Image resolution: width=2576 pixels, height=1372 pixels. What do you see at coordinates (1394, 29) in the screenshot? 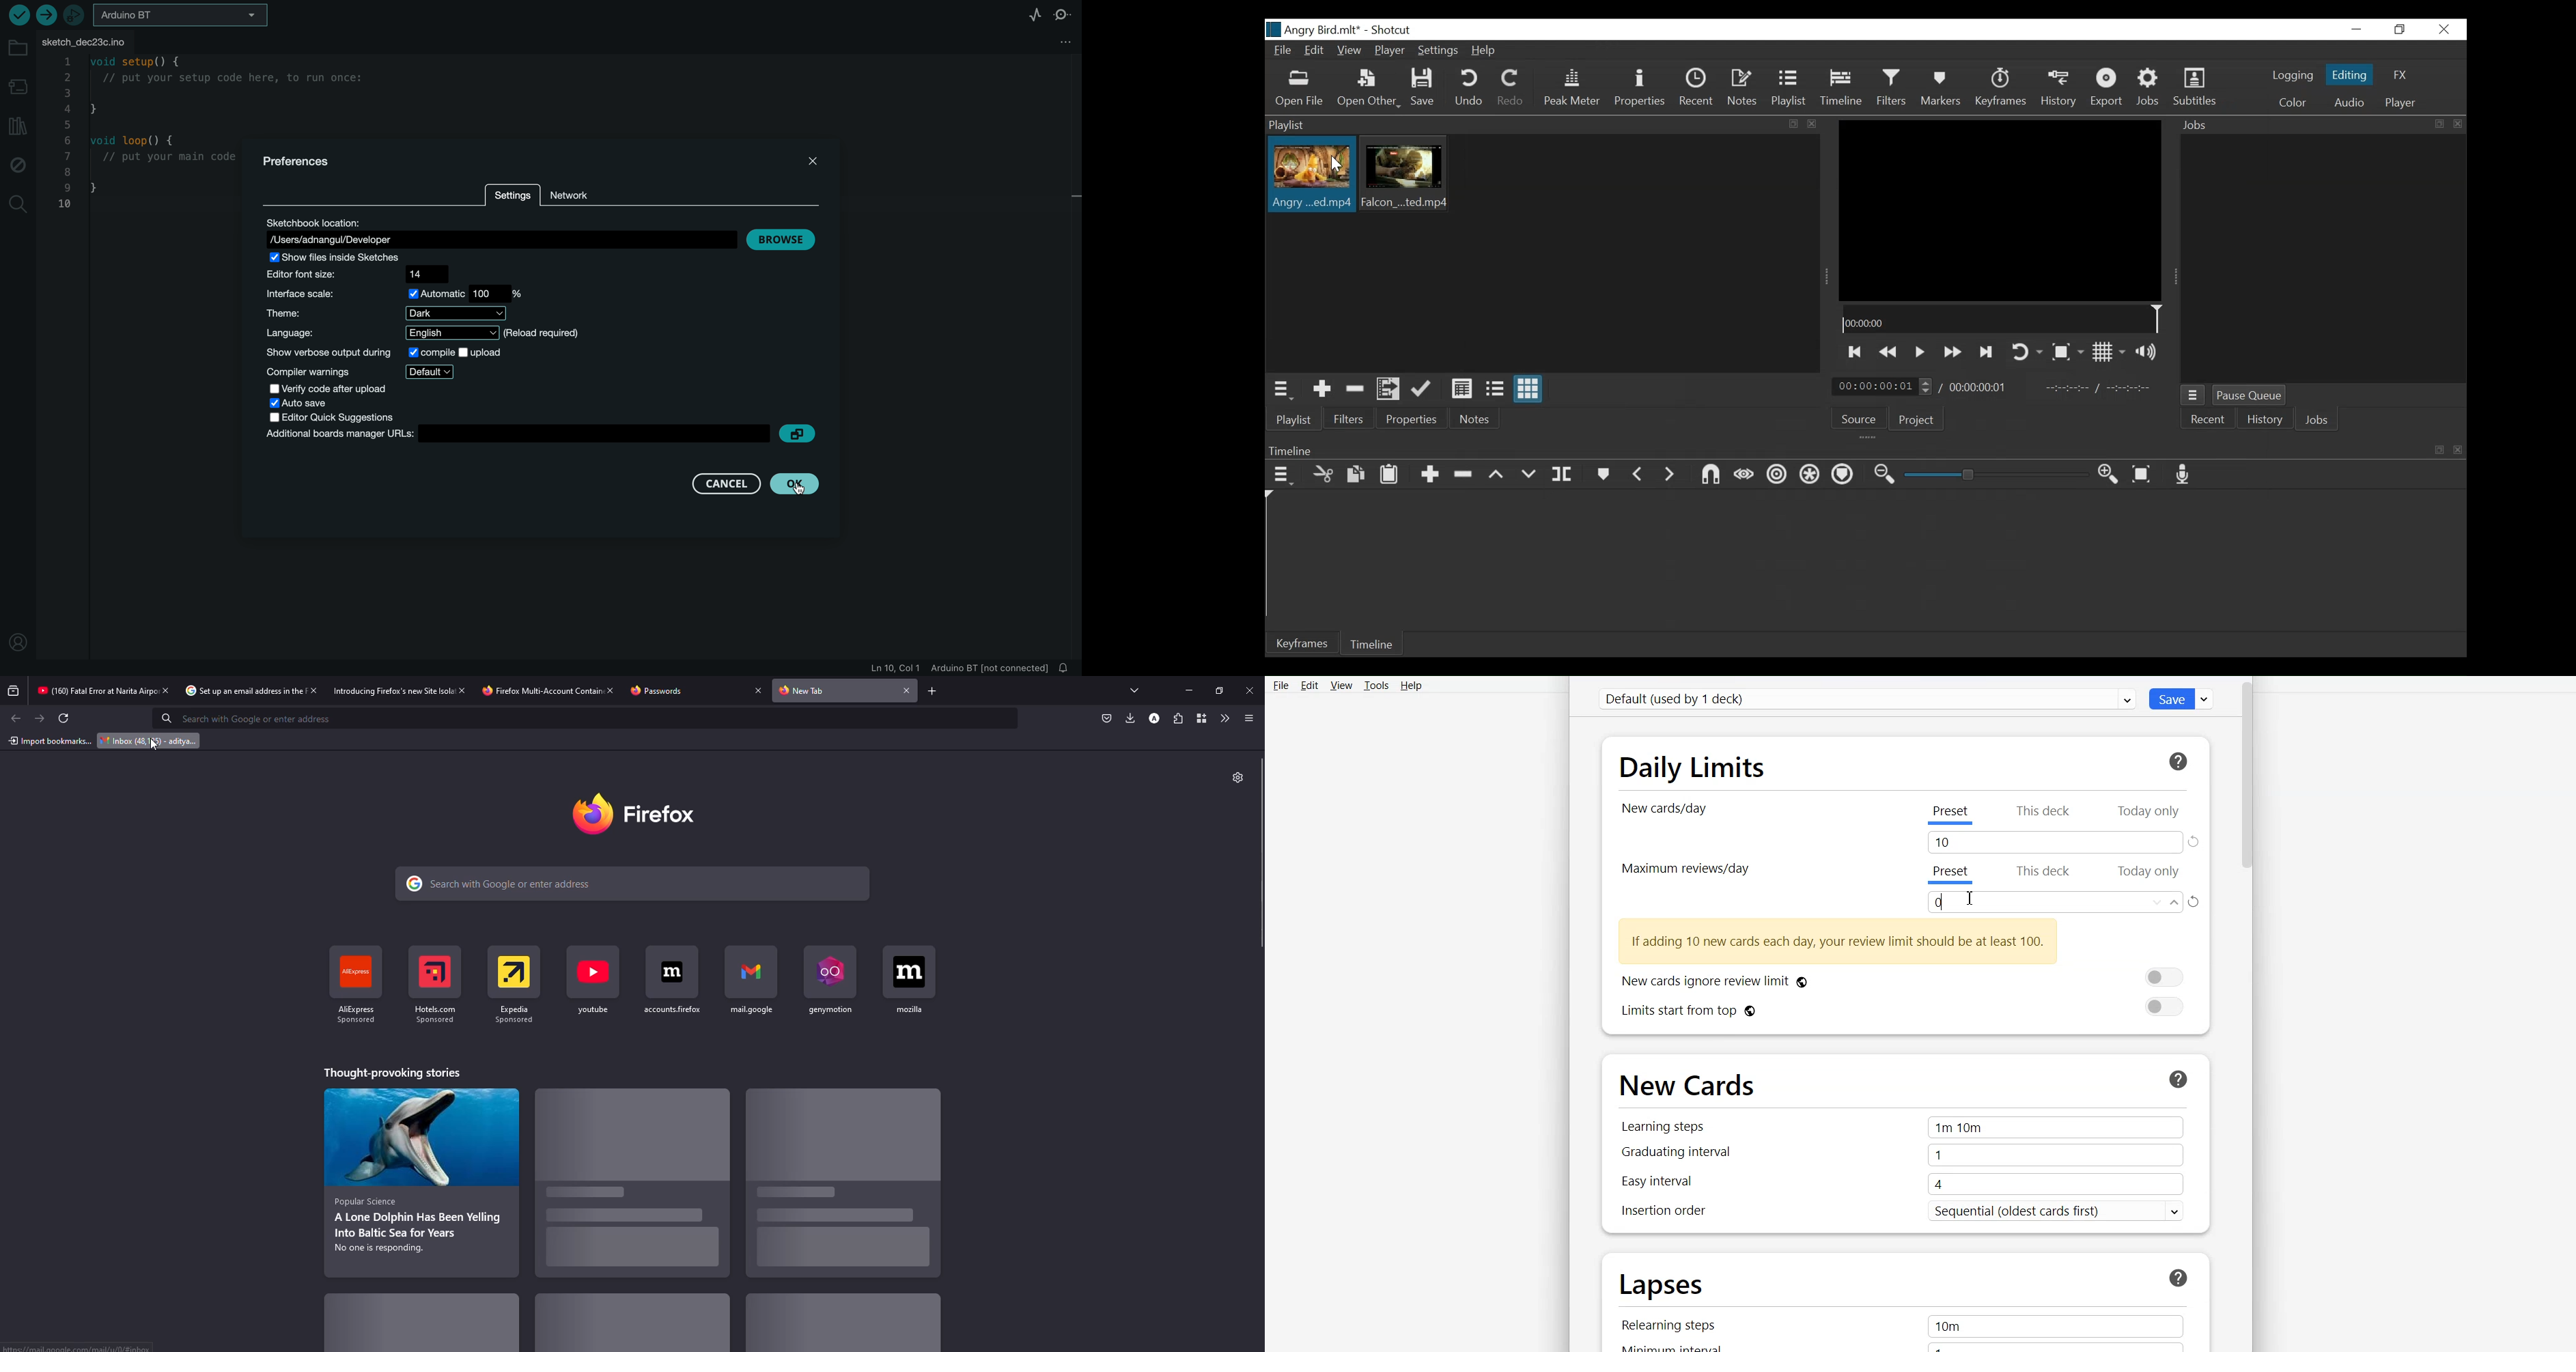
I see `Shotcut` at bounding box center [1394, 29].